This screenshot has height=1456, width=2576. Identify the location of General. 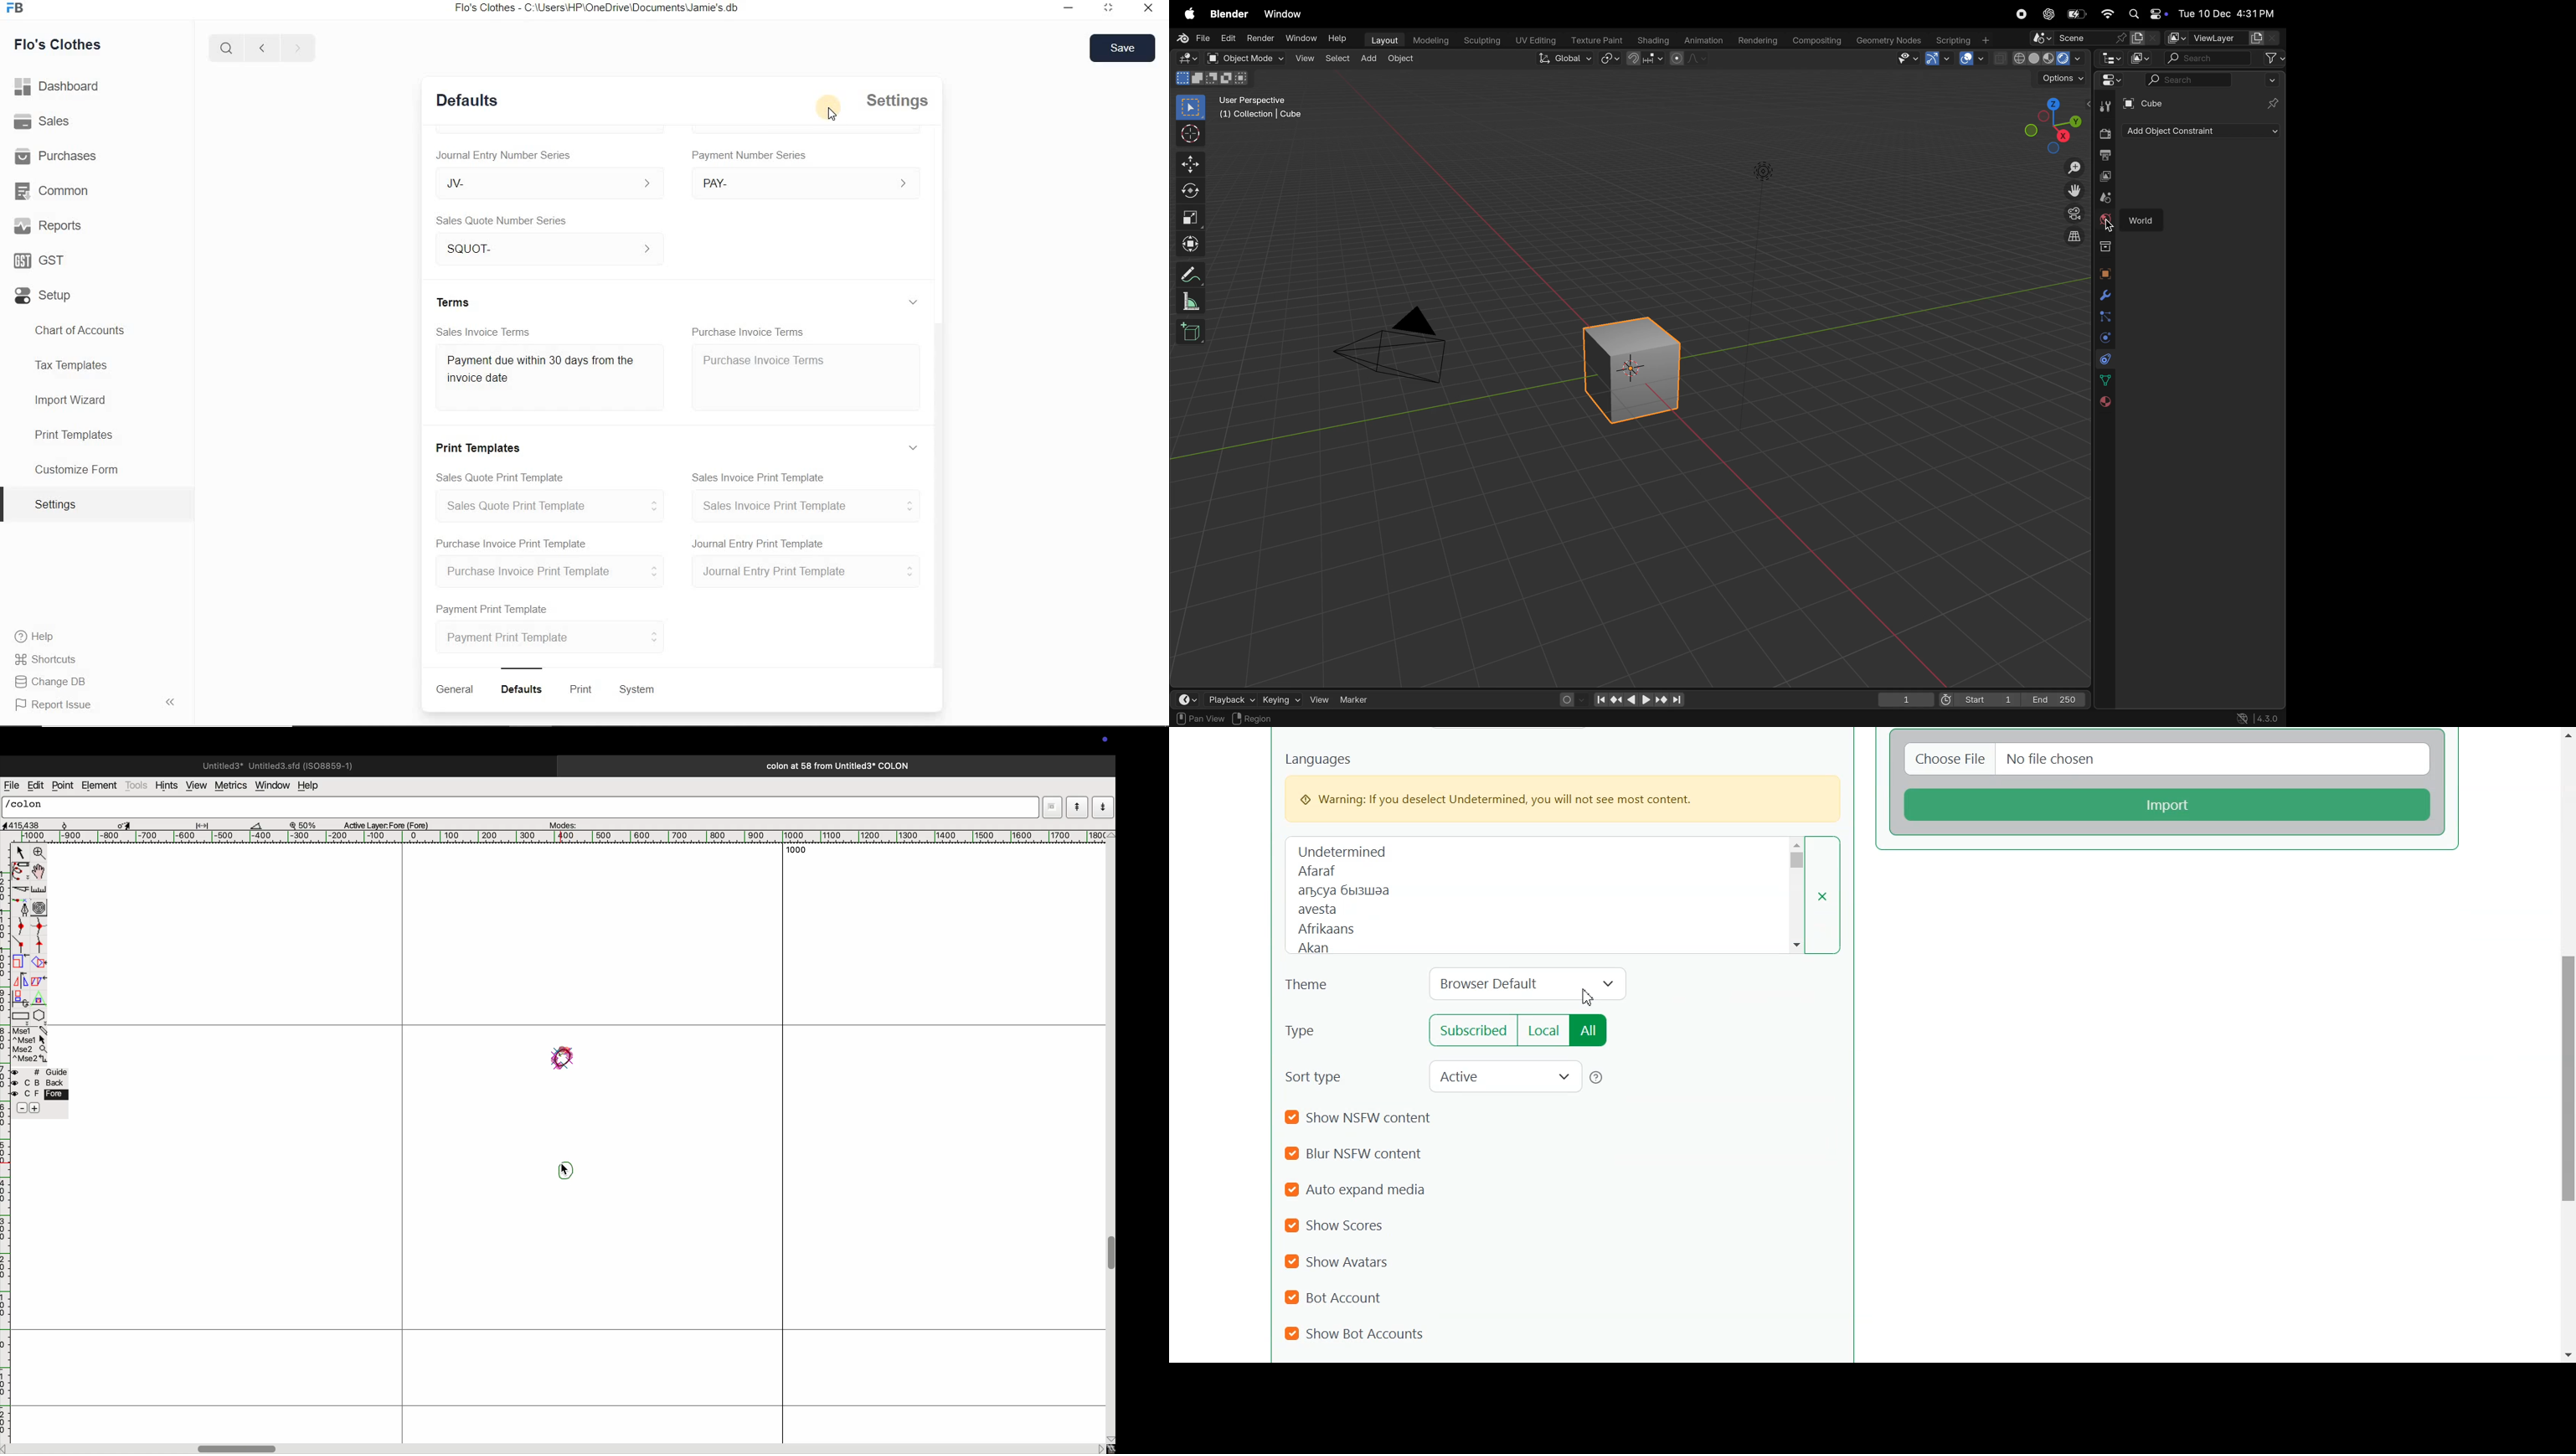
(455, 689).